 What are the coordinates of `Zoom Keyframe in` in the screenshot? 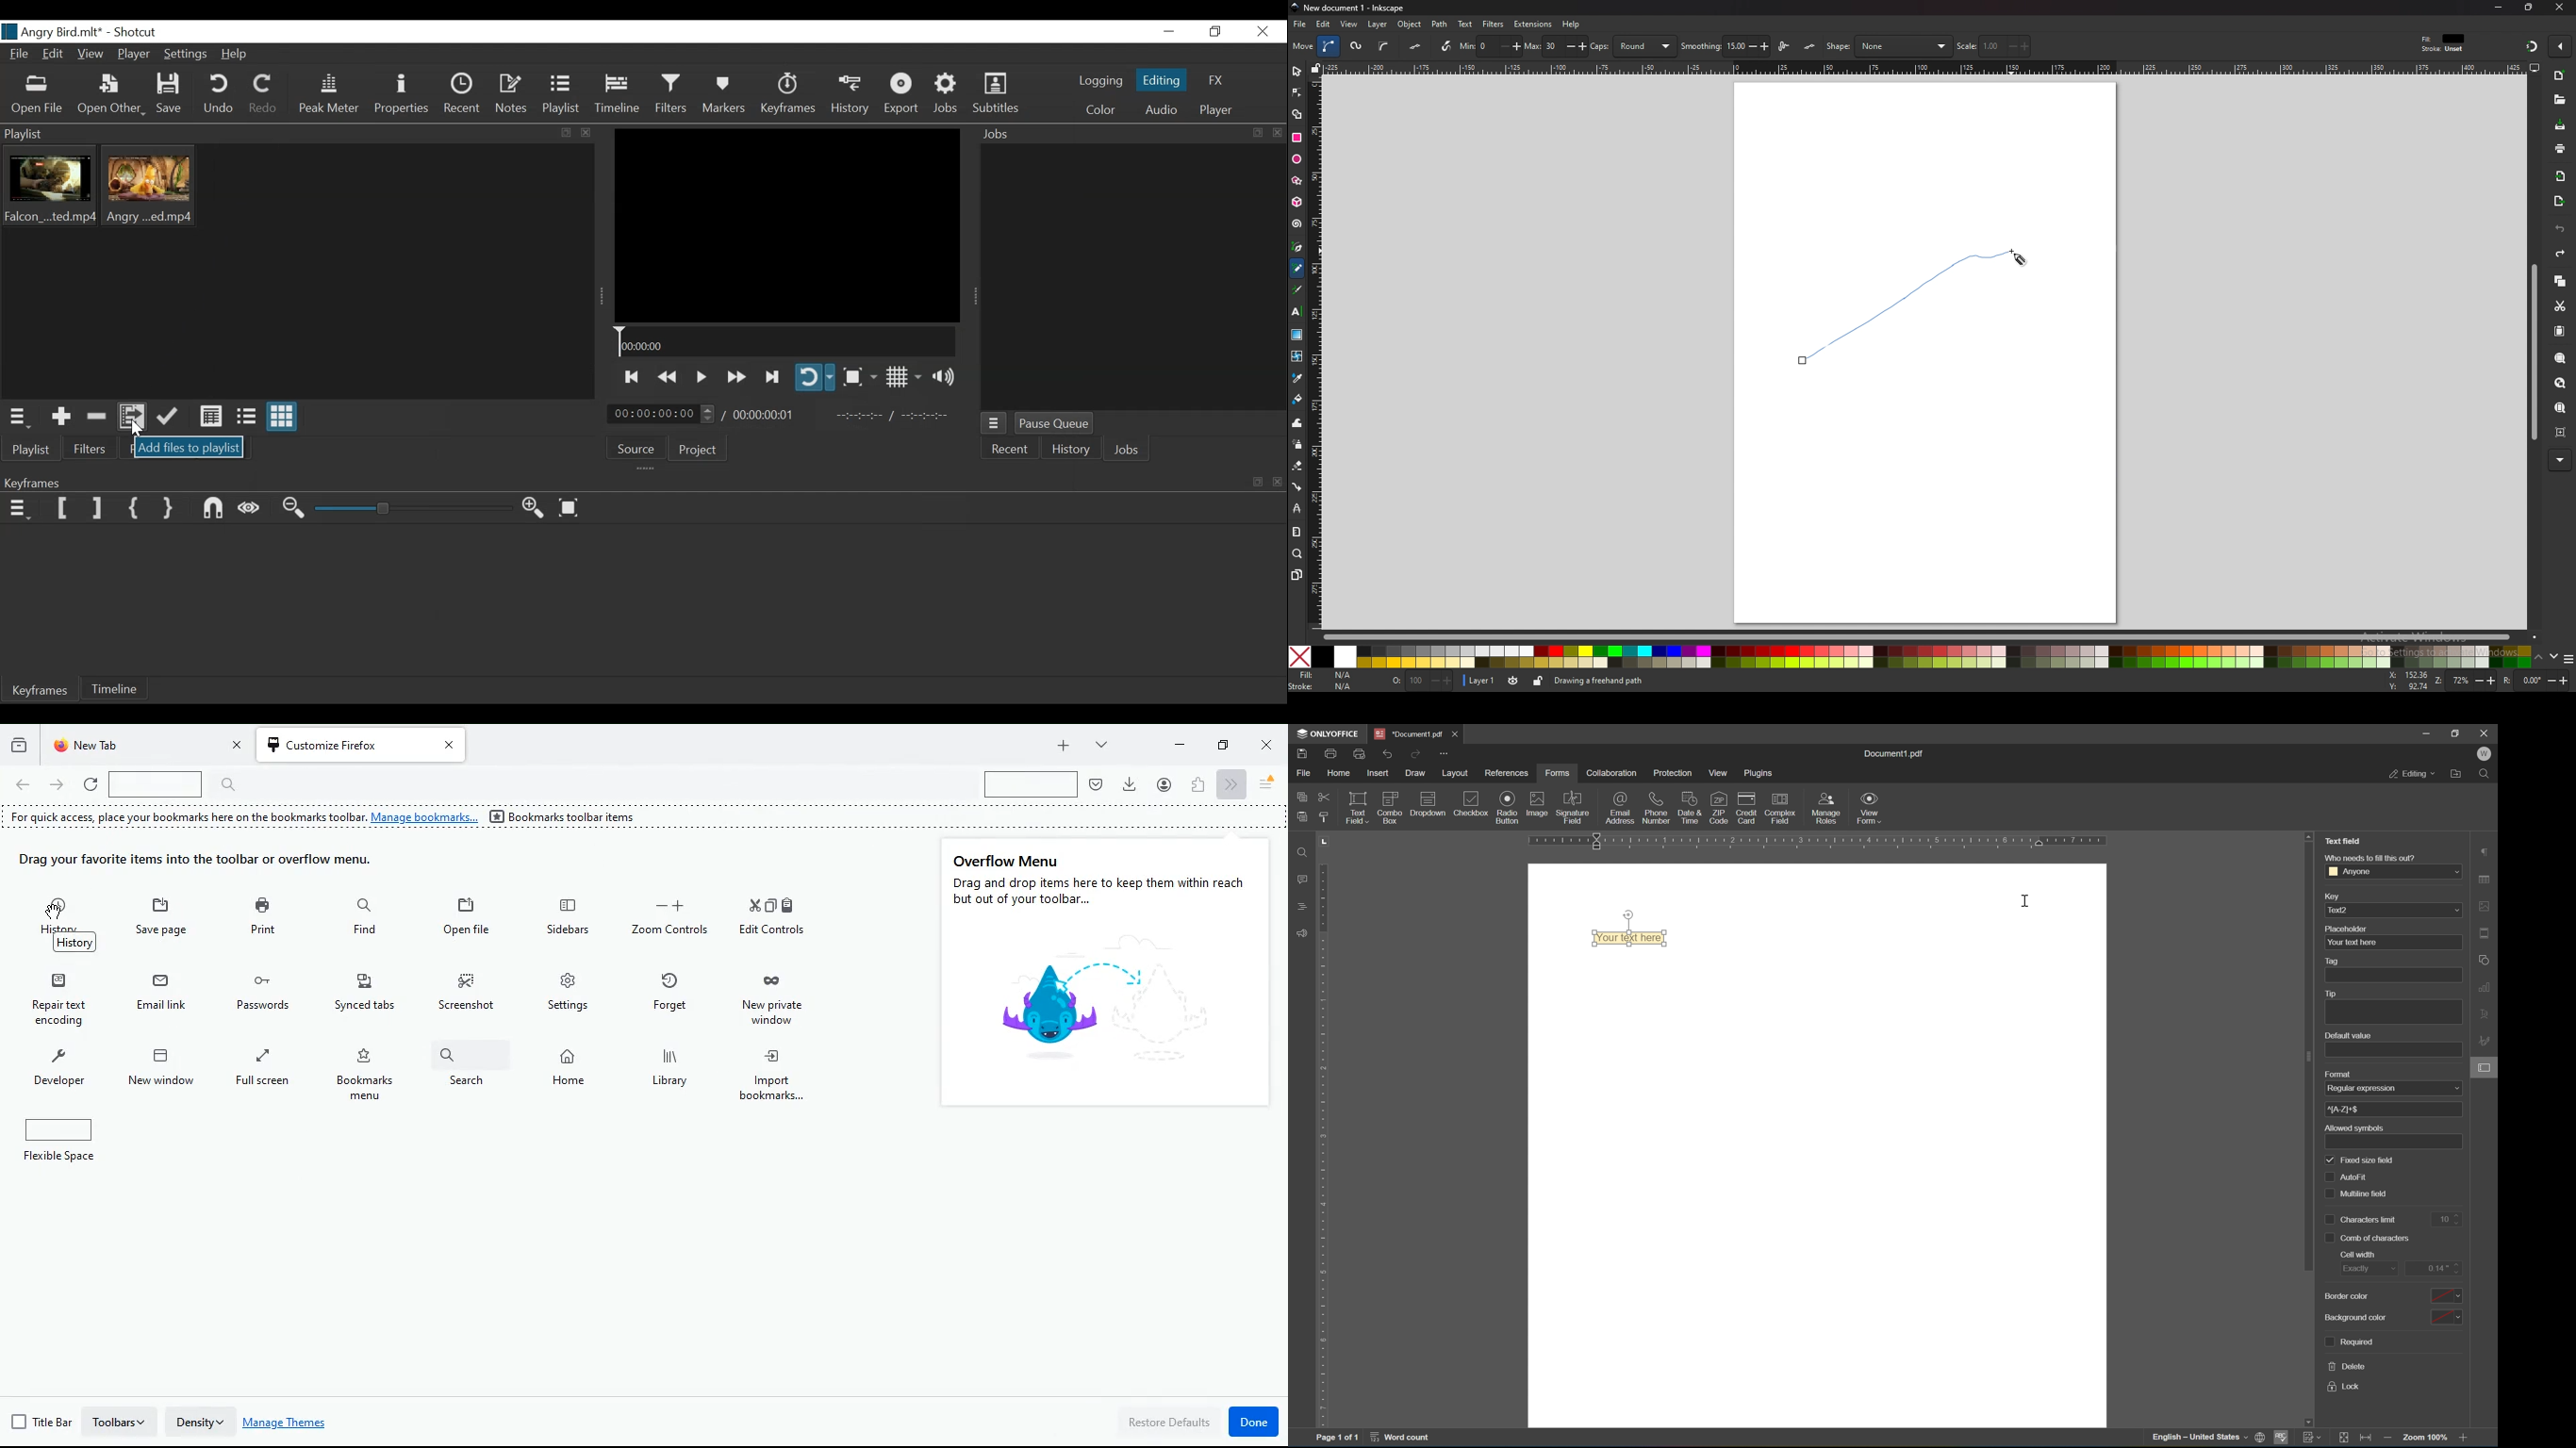 It's located at (536, 508).